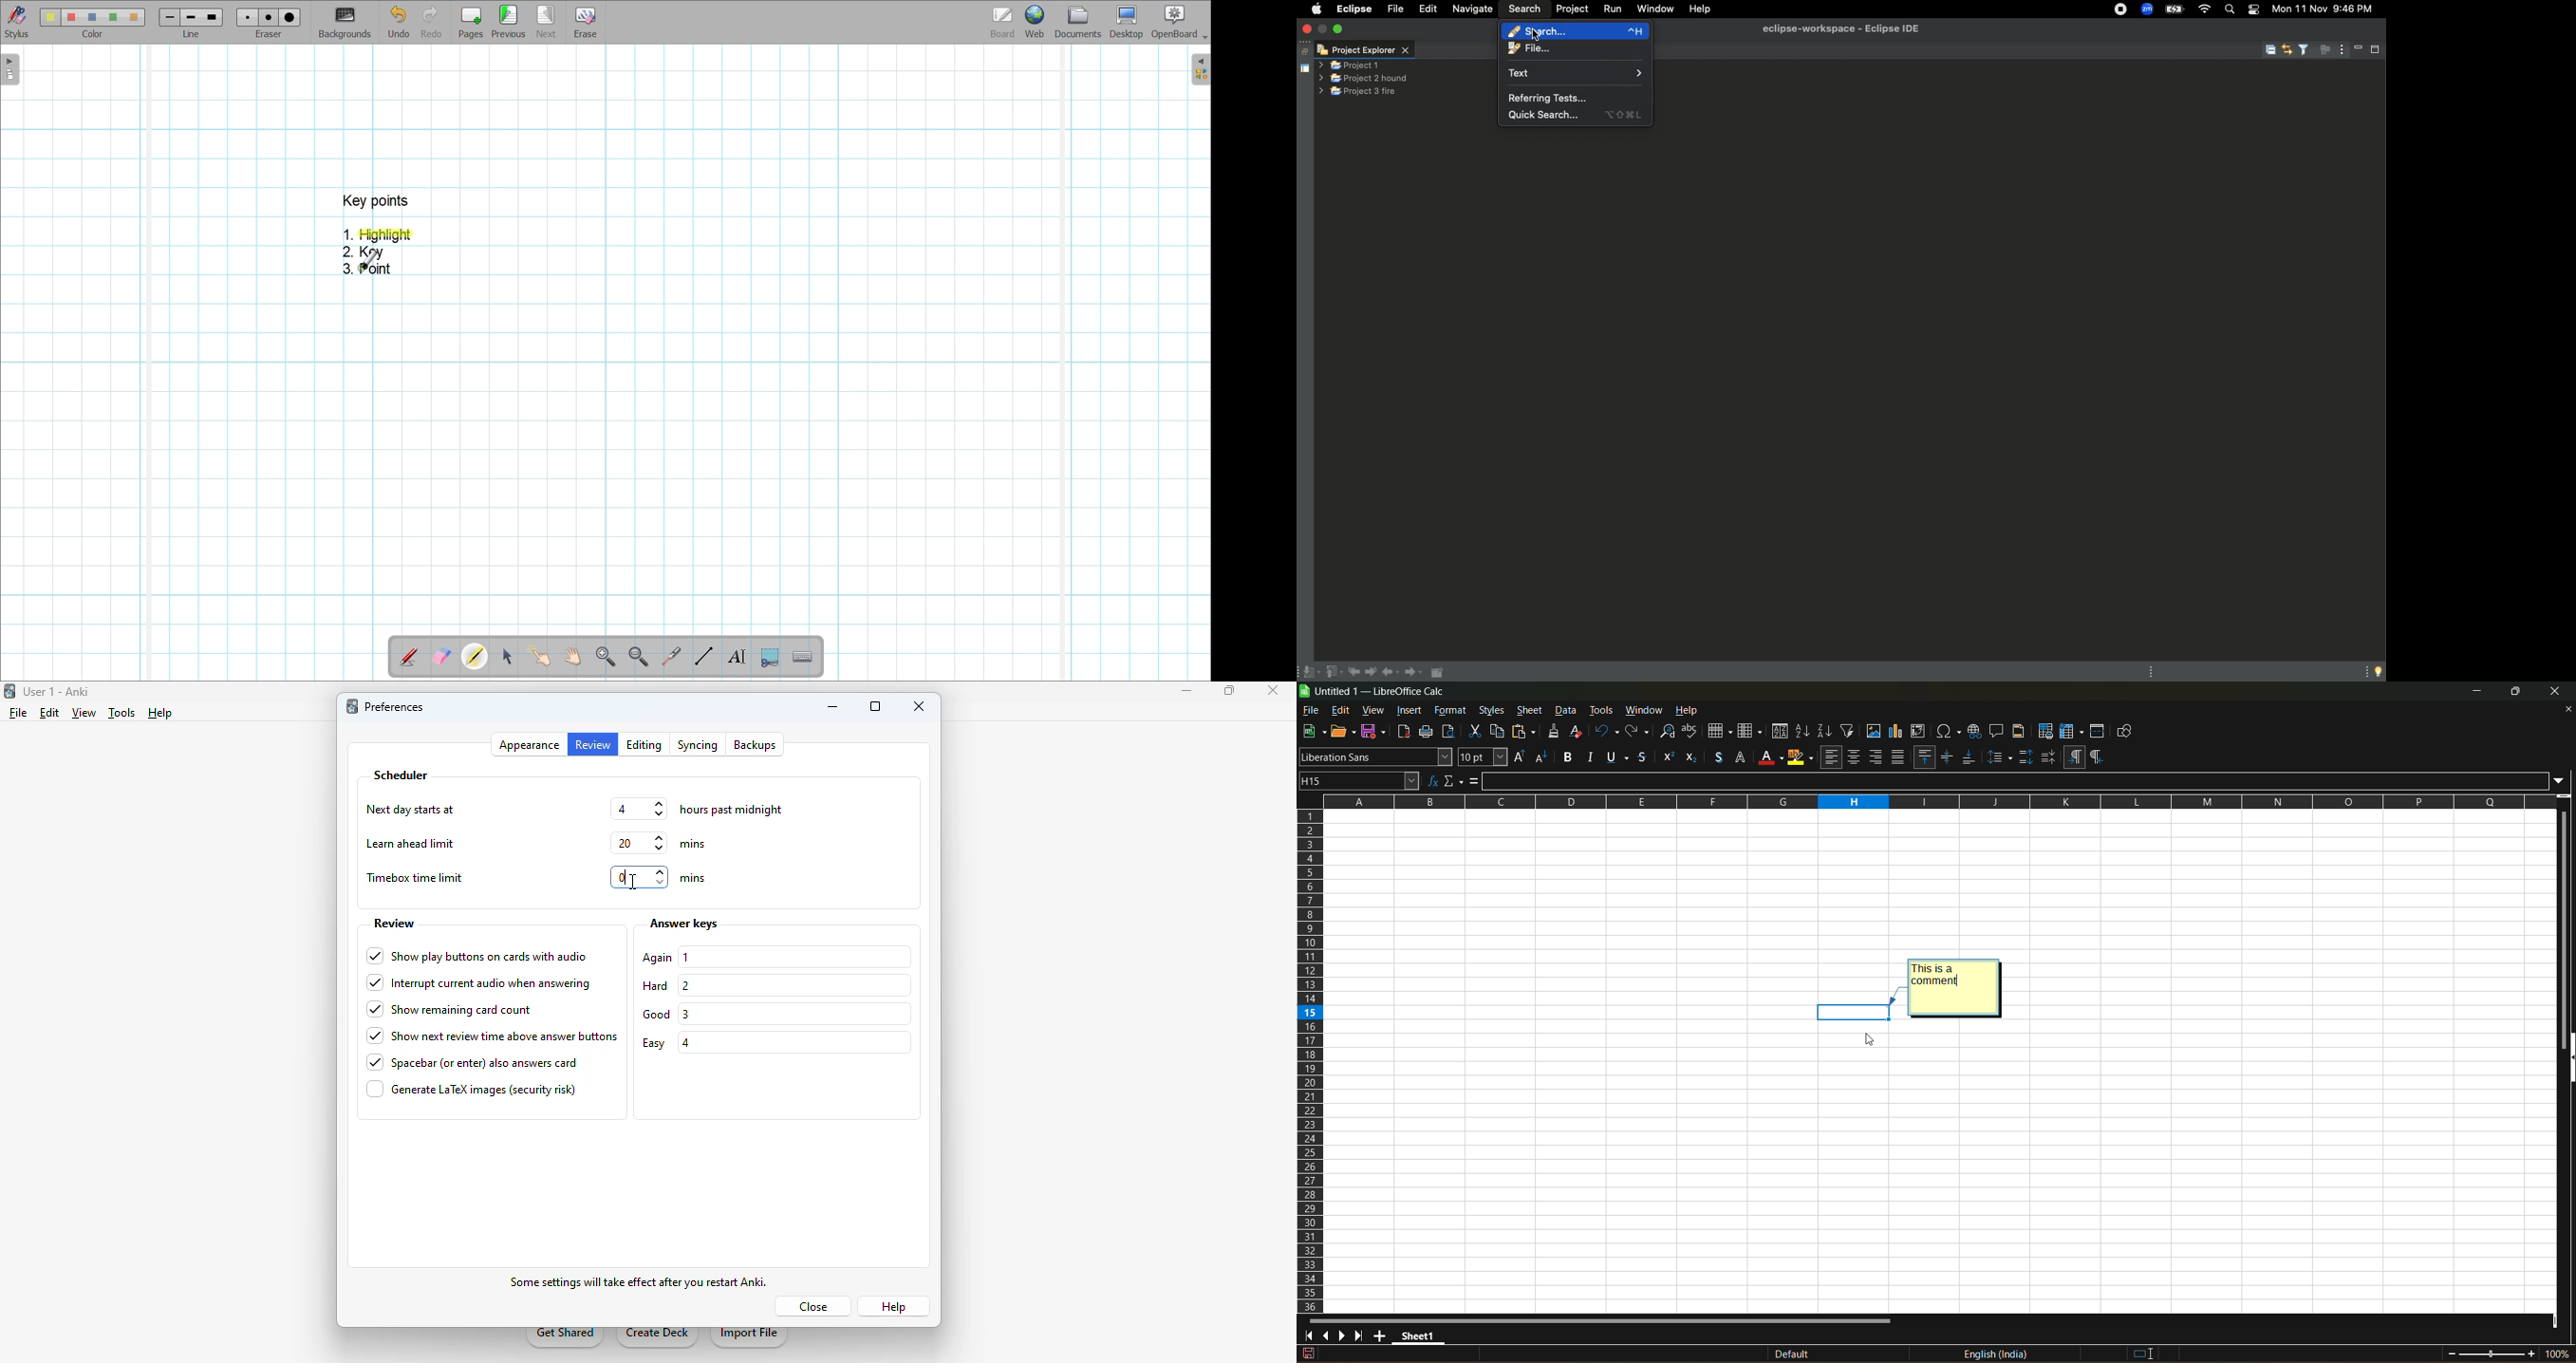 This screenshot has height=1372, width=2576. Describe the element at coordinates (211, 17) in the screenshot. I see `line 3` at that location.